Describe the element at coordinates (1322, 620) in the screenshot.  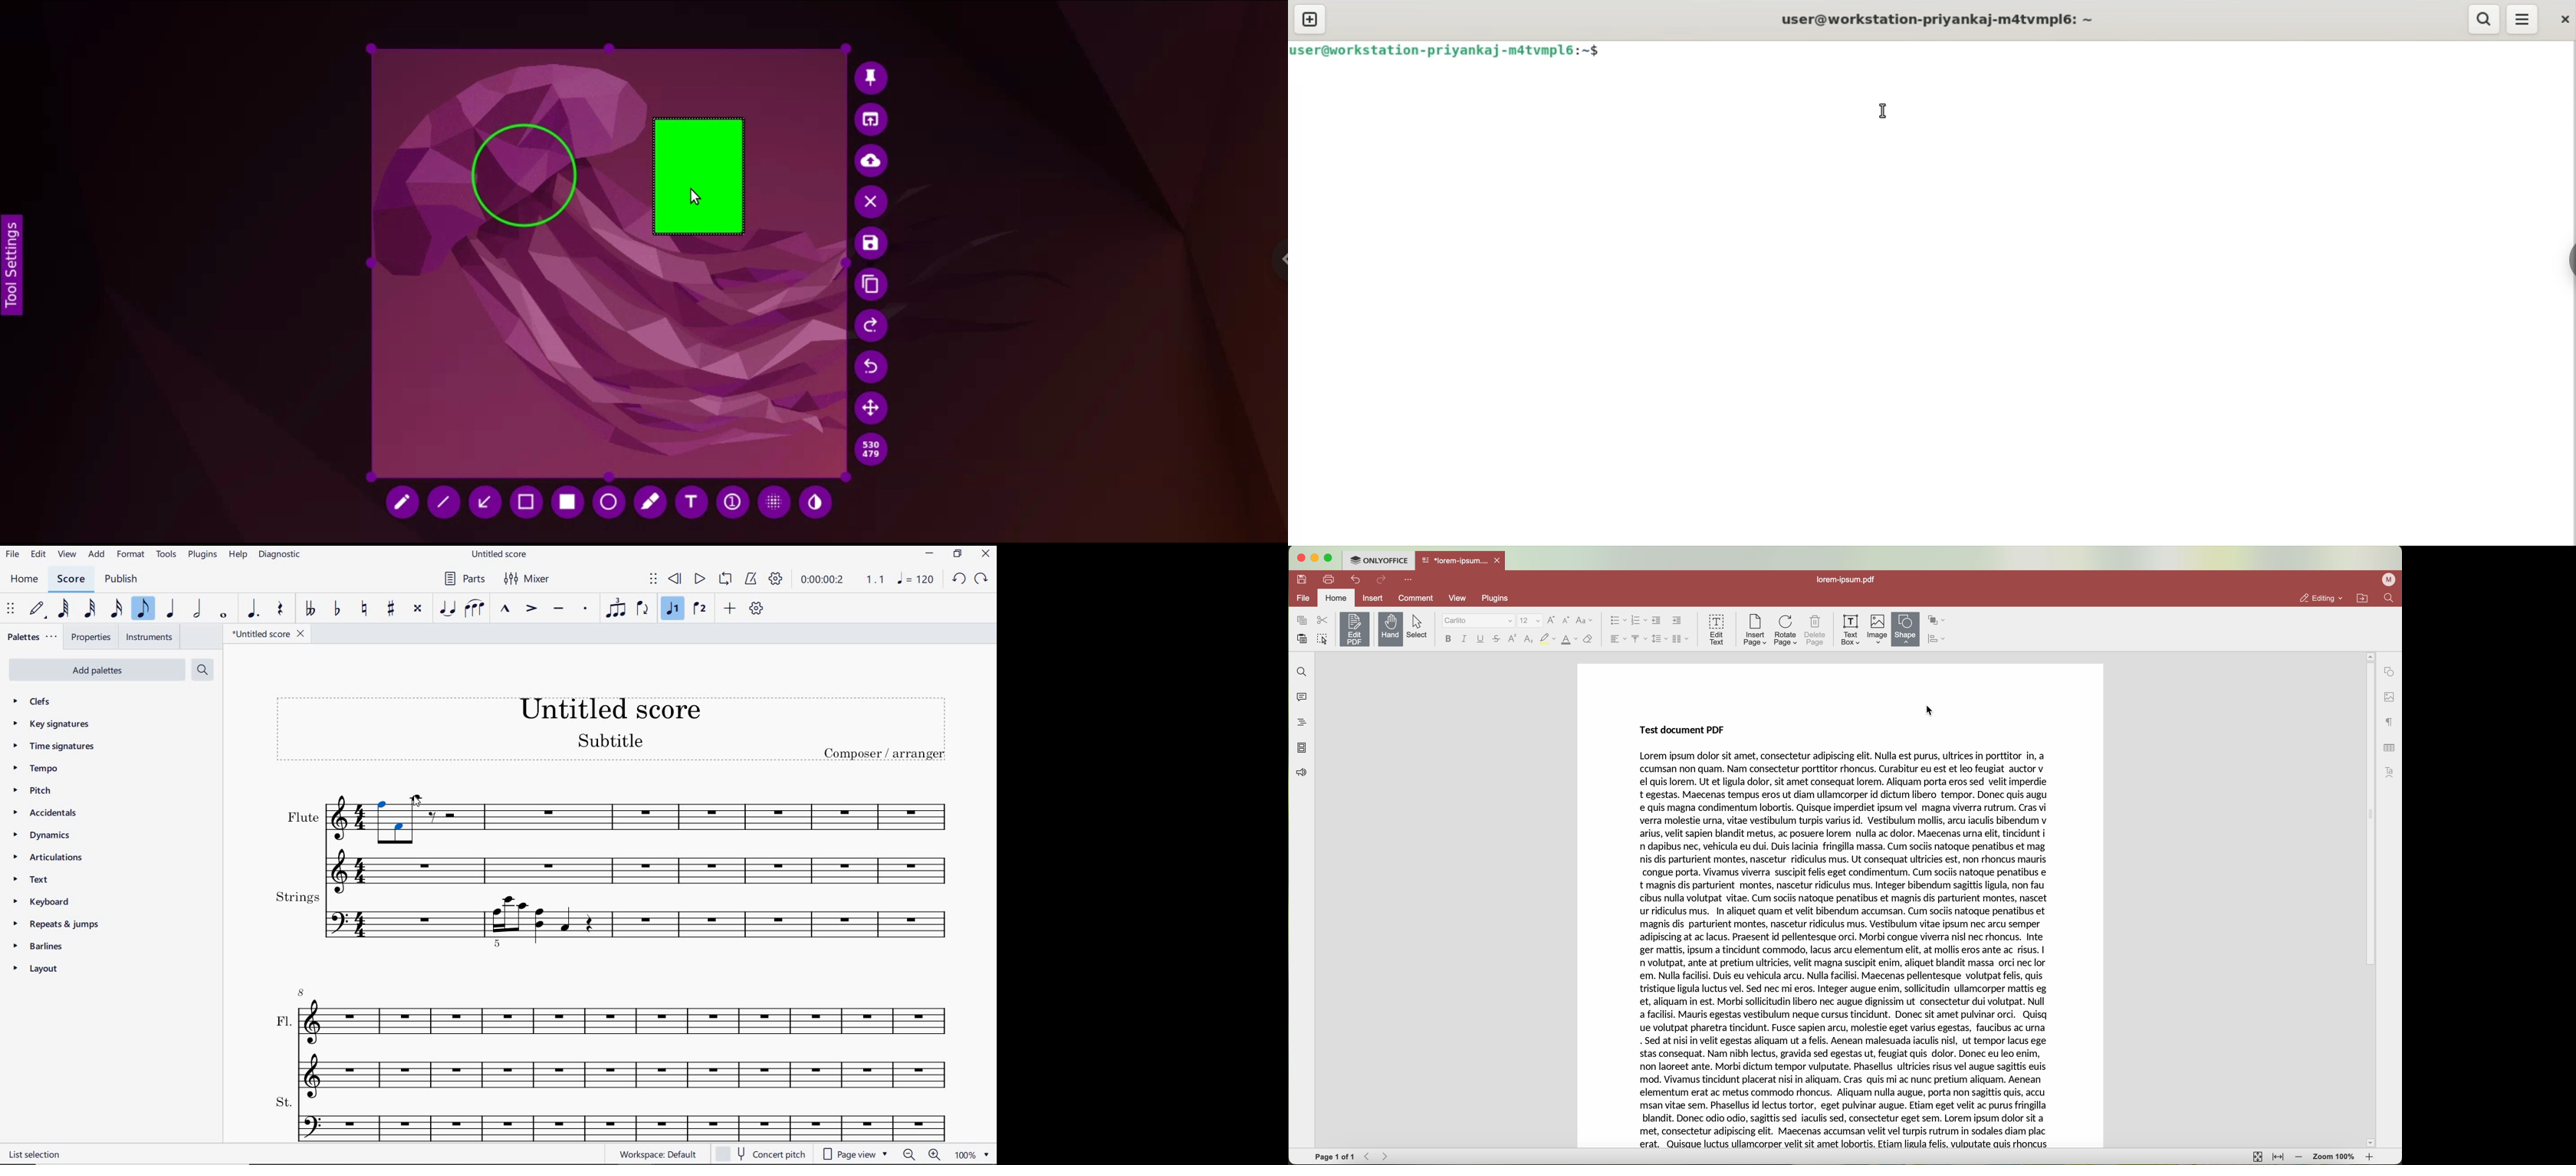
I see `cut` at that location.